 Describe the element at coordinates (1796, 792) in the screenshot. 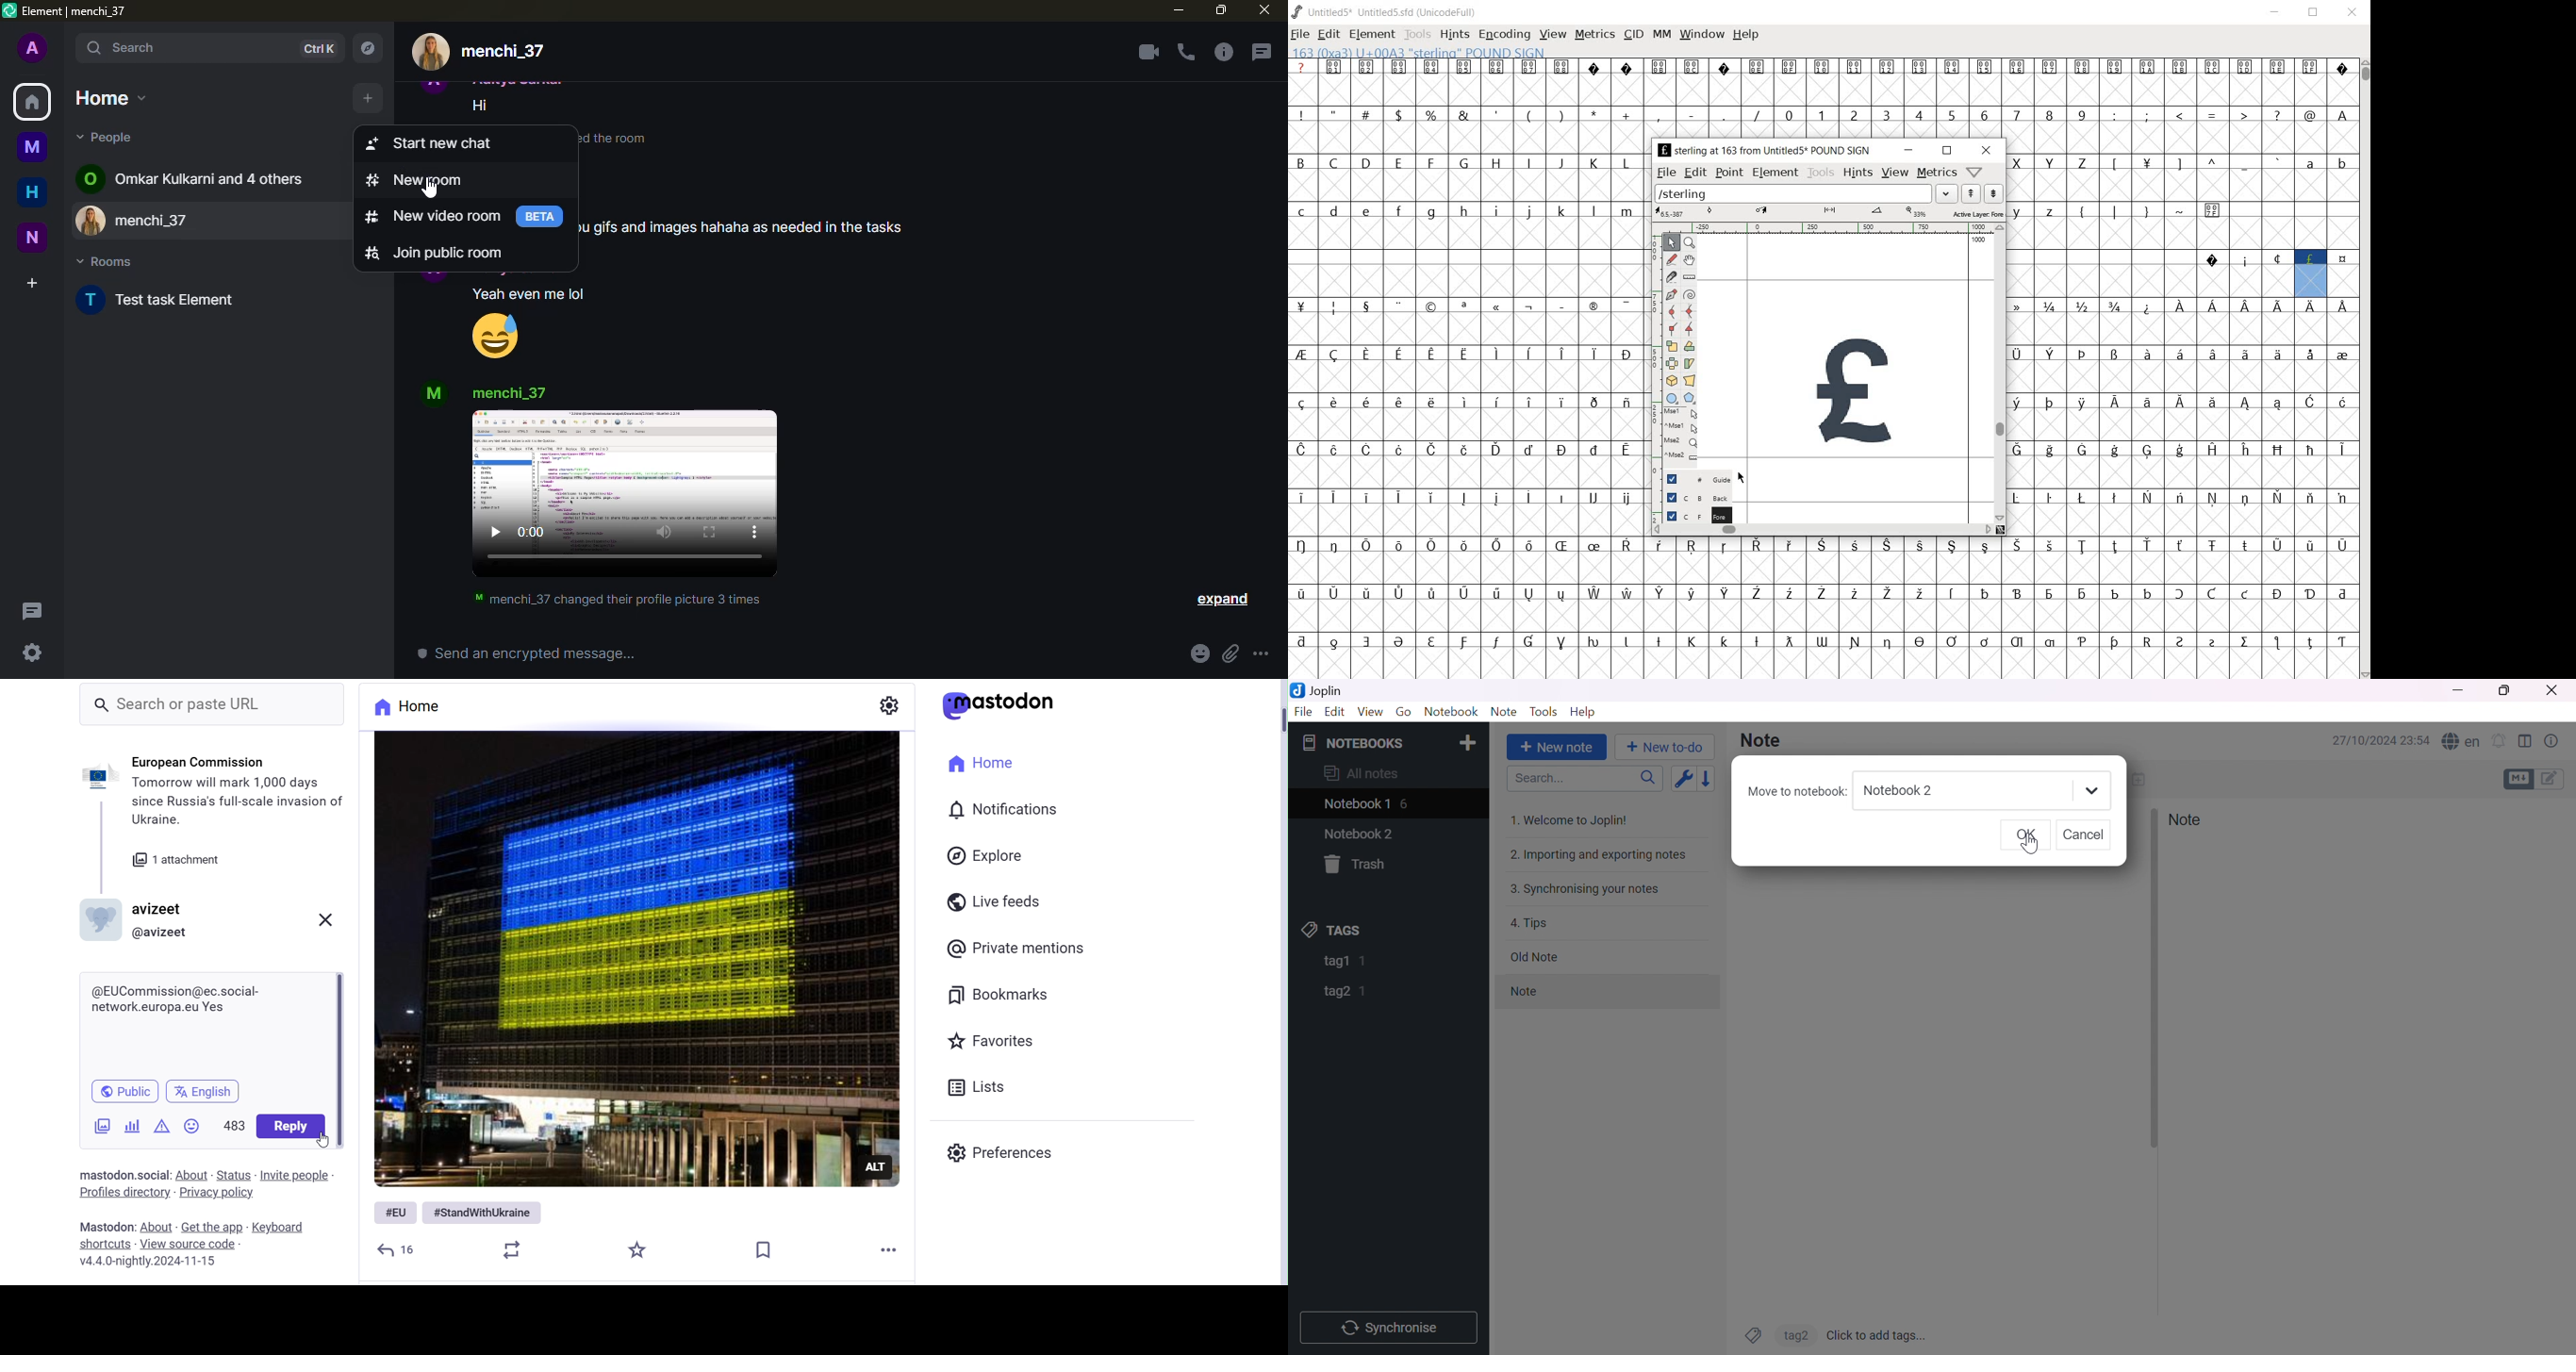

I see `Move to notebook:` at that location.